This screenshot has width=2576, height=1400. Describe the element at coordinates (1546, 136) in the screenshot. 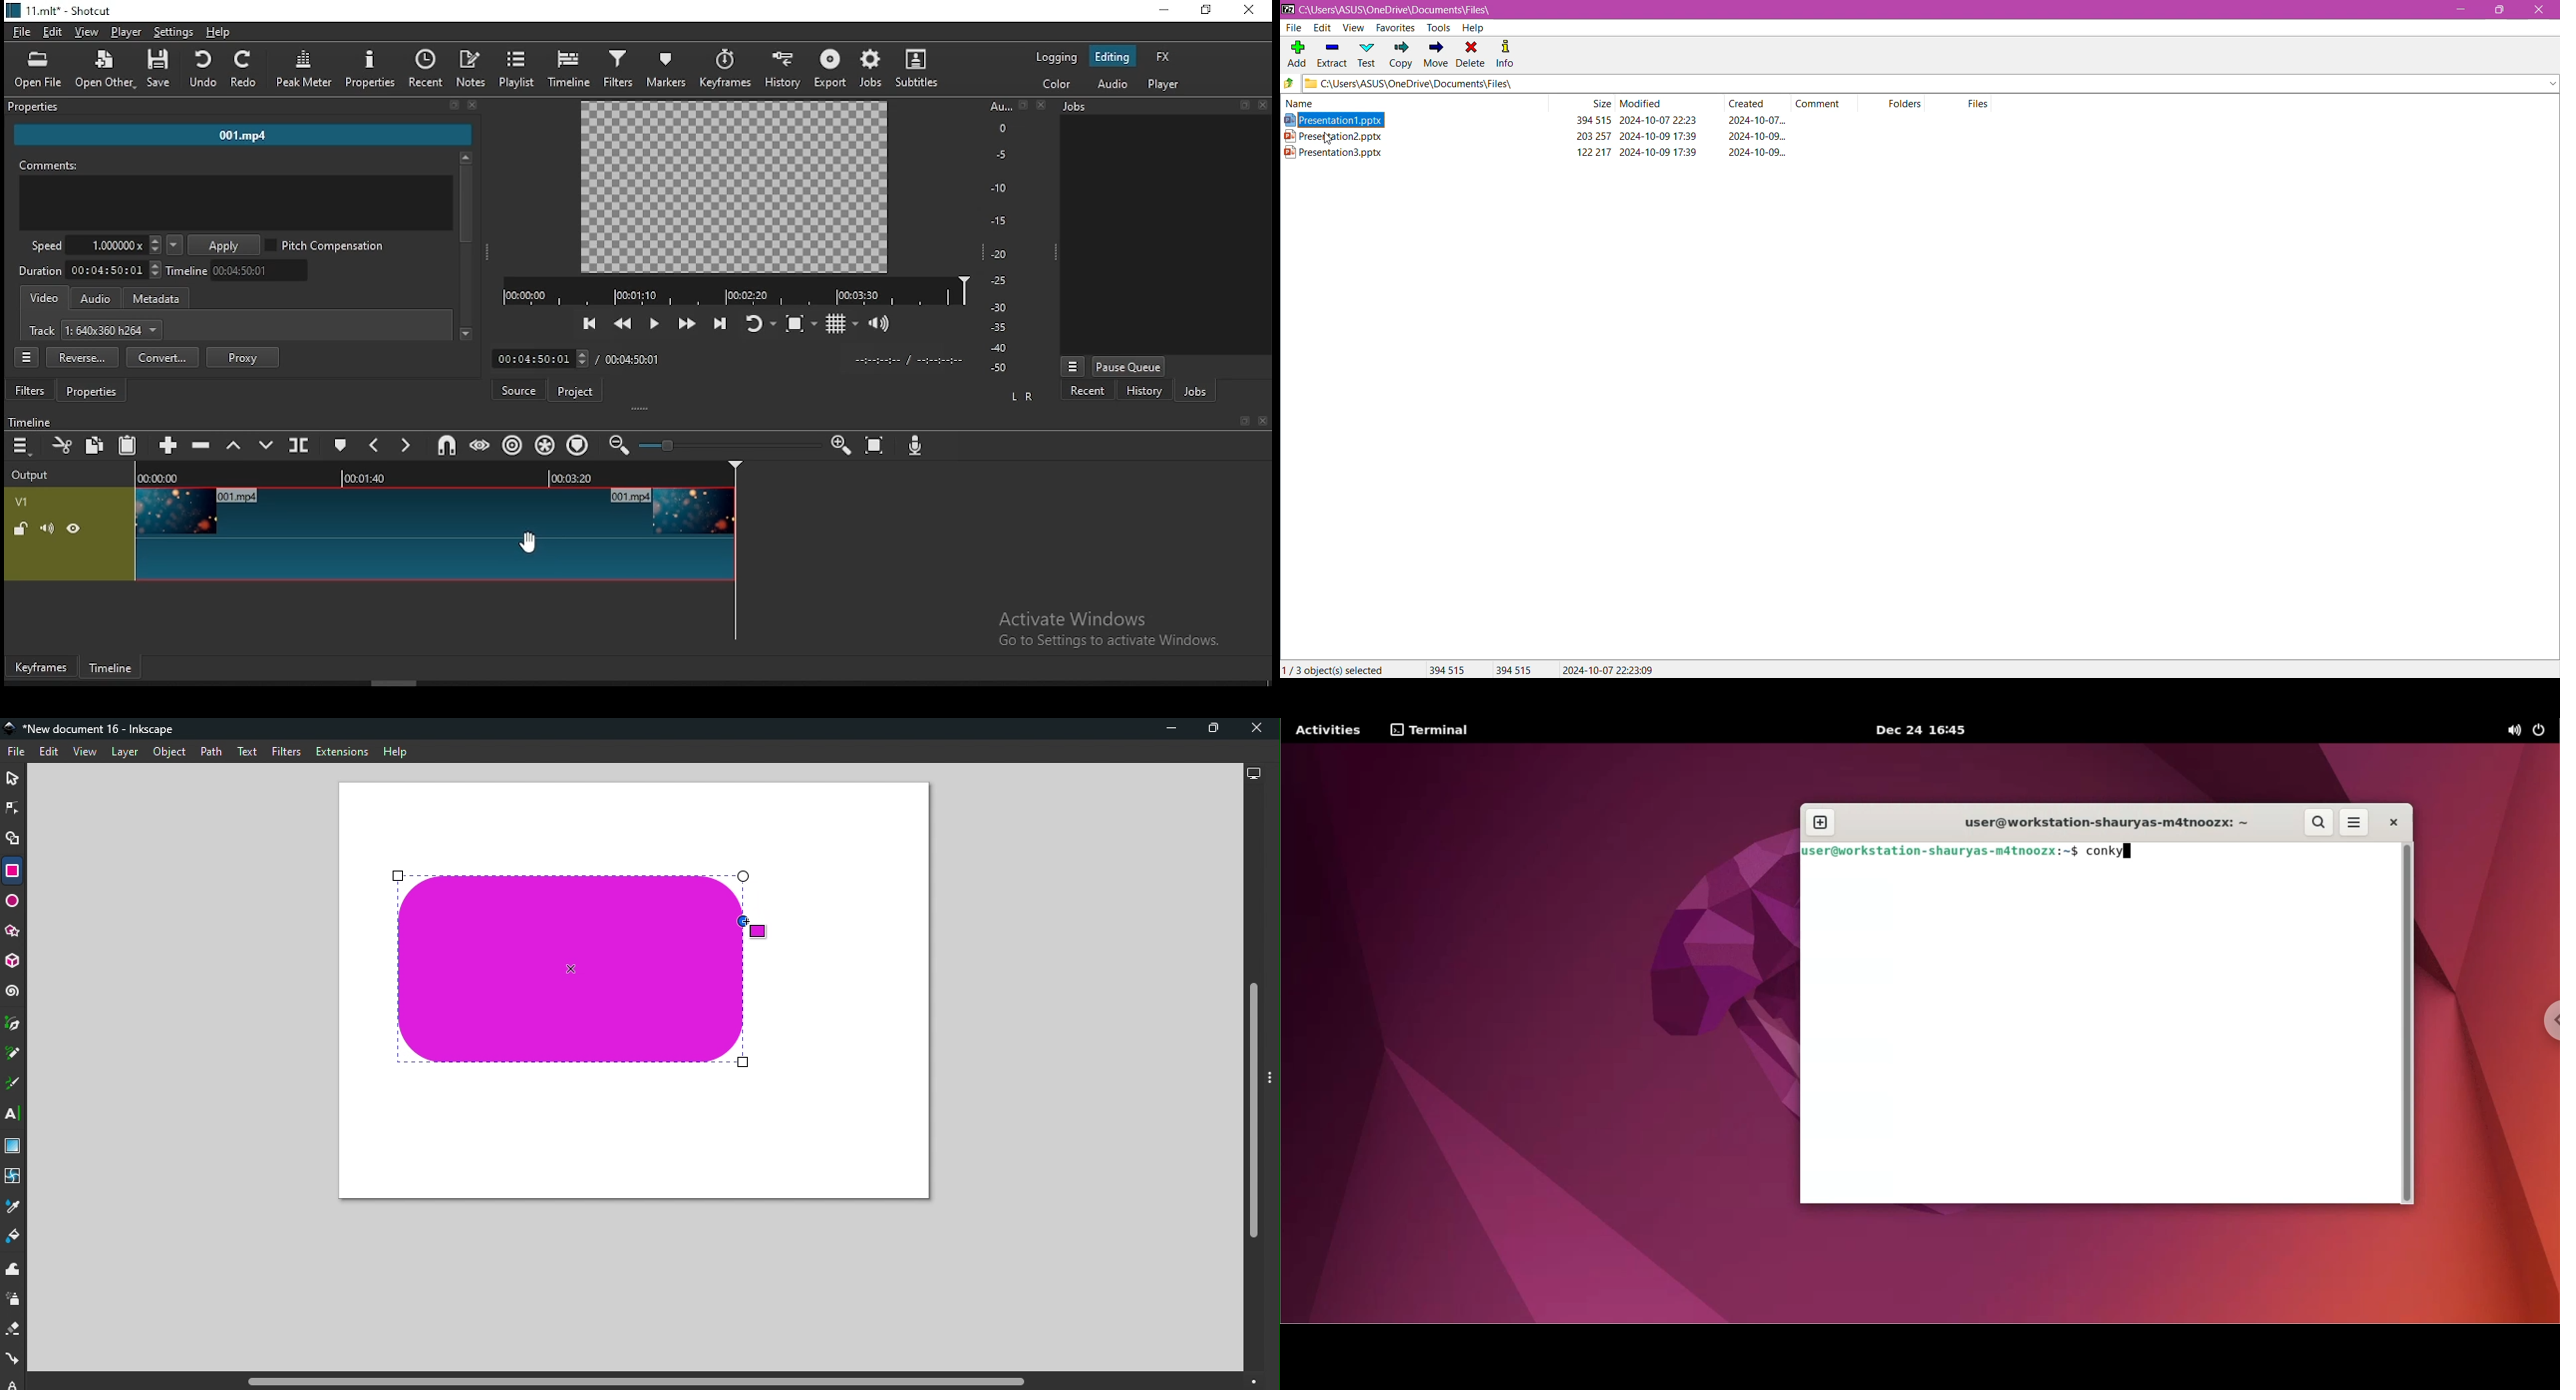

I see `Presentation2.pptx 203257 2024-10-09 17:39 2024-10-09...` at that location.